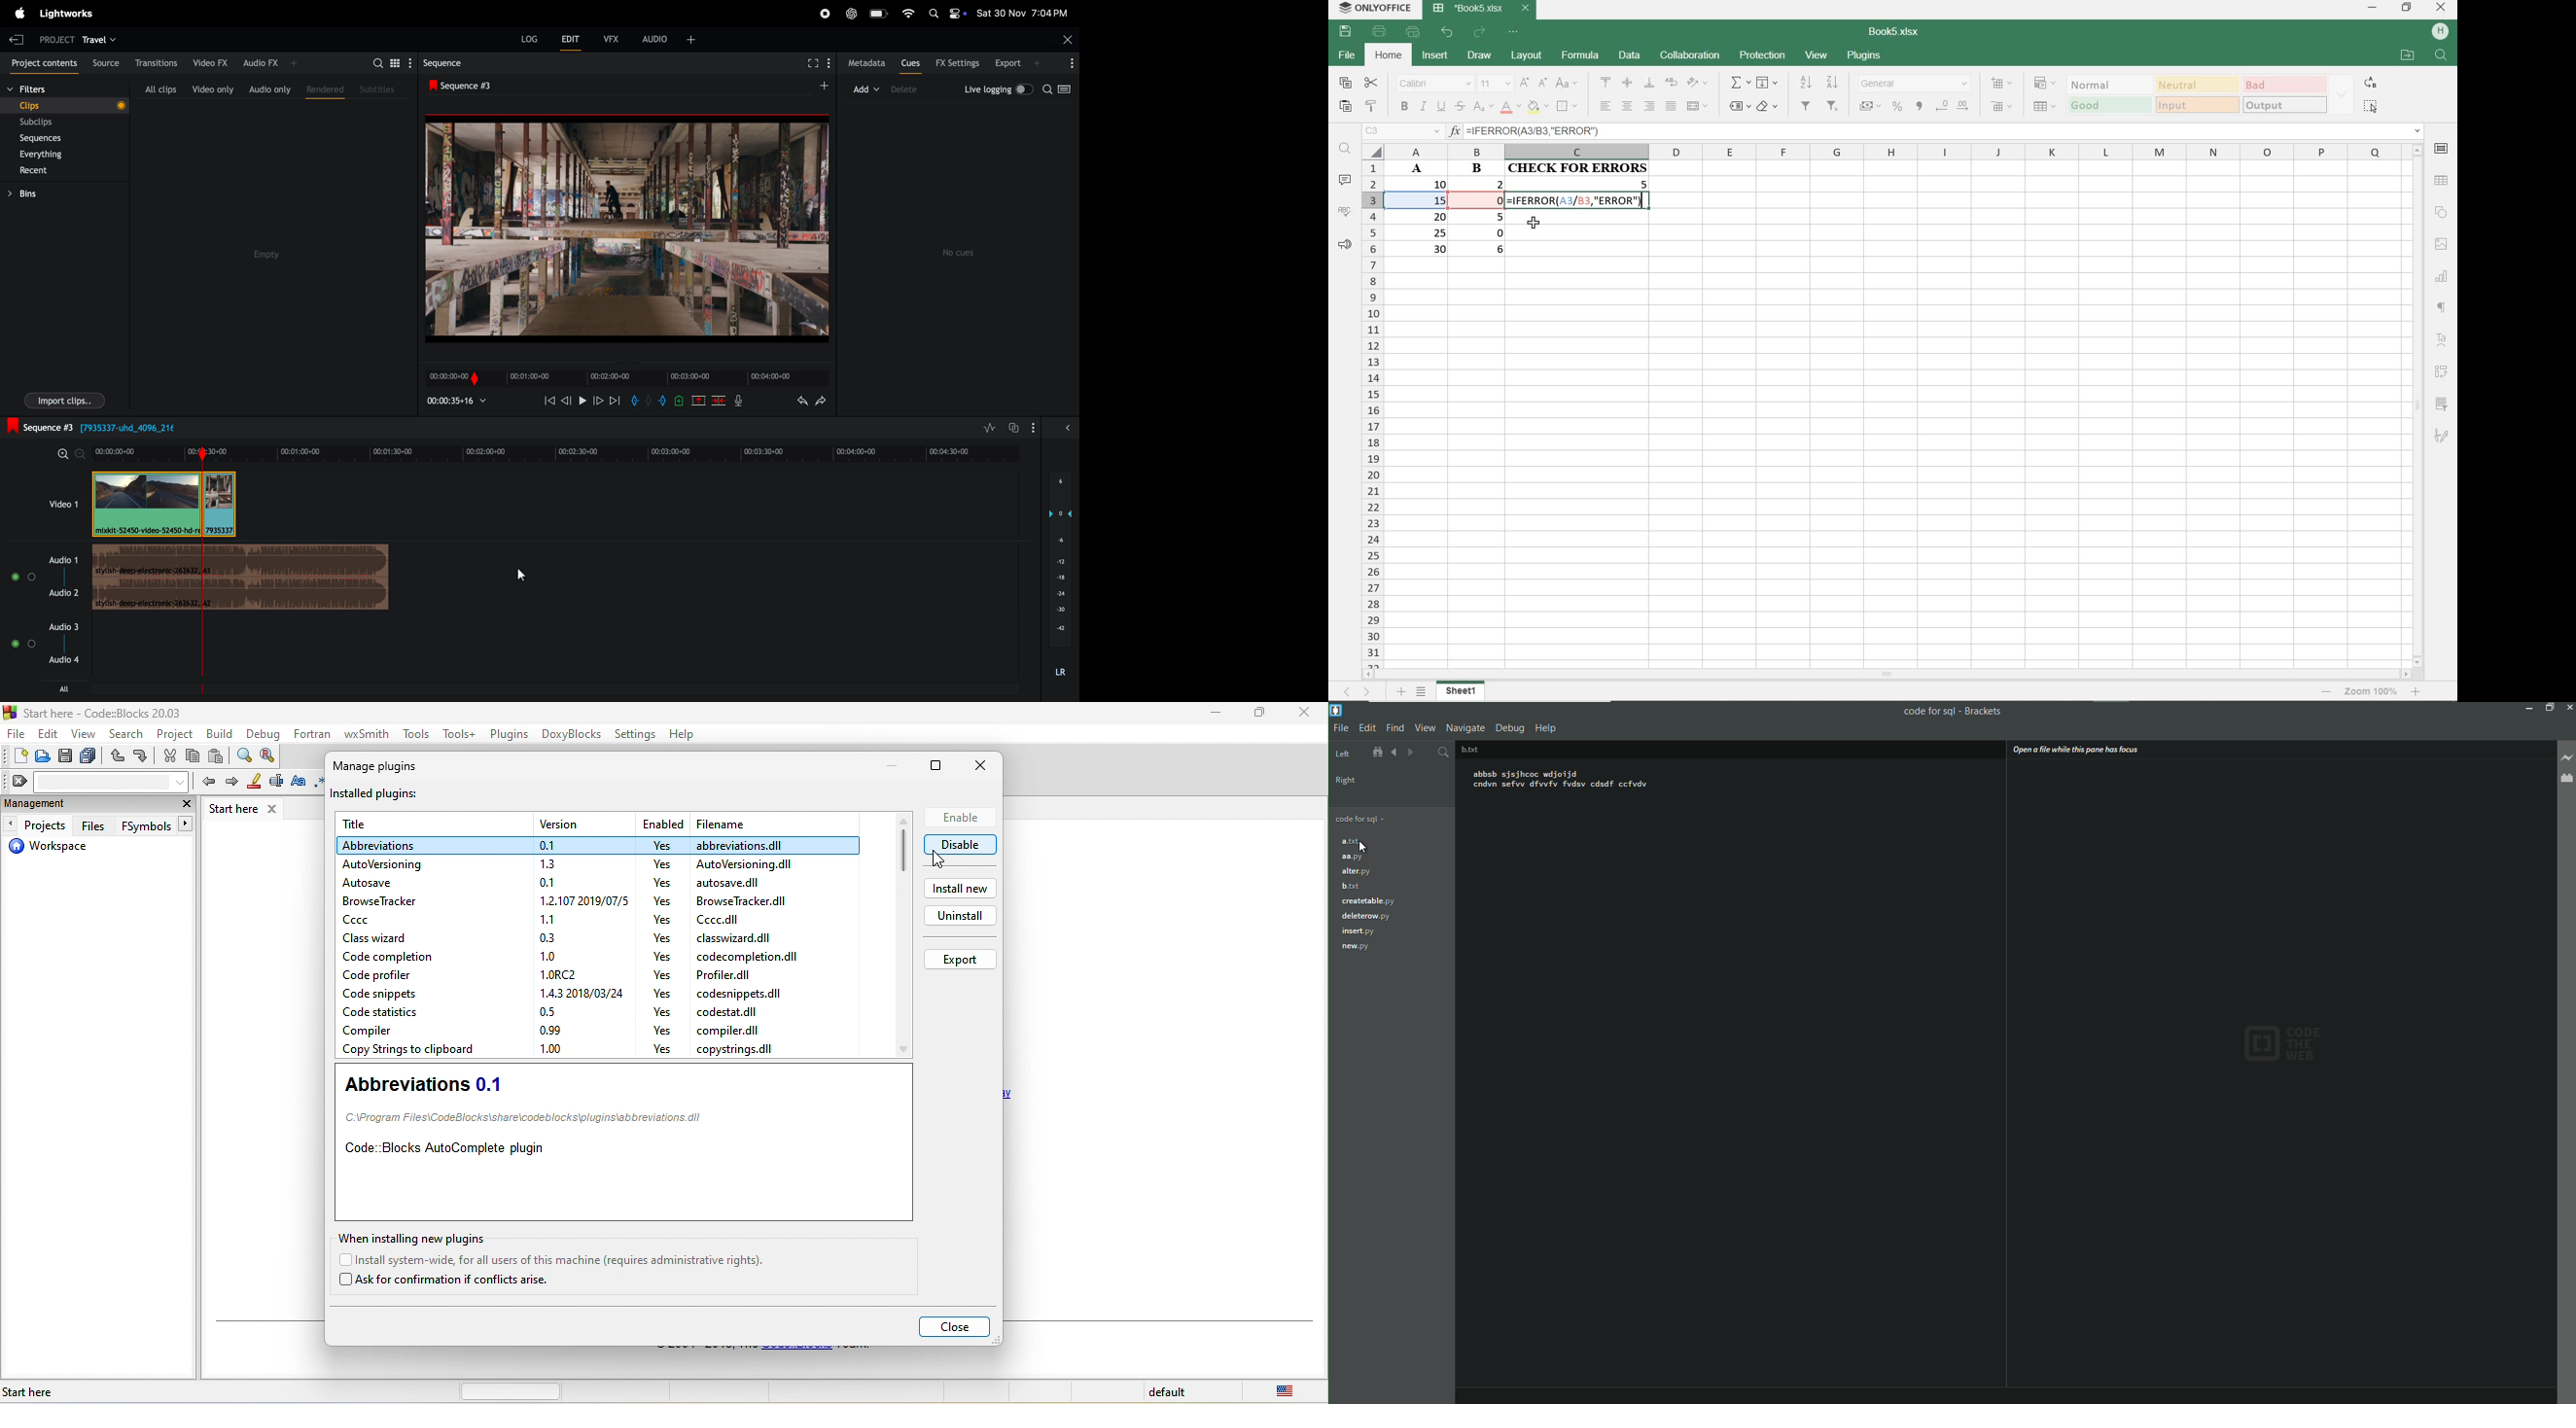 This screenshot has height=1428, width=2576. Describe the element at coordinates (1259, 716) in the screenshot. I see `minimize` at that location.